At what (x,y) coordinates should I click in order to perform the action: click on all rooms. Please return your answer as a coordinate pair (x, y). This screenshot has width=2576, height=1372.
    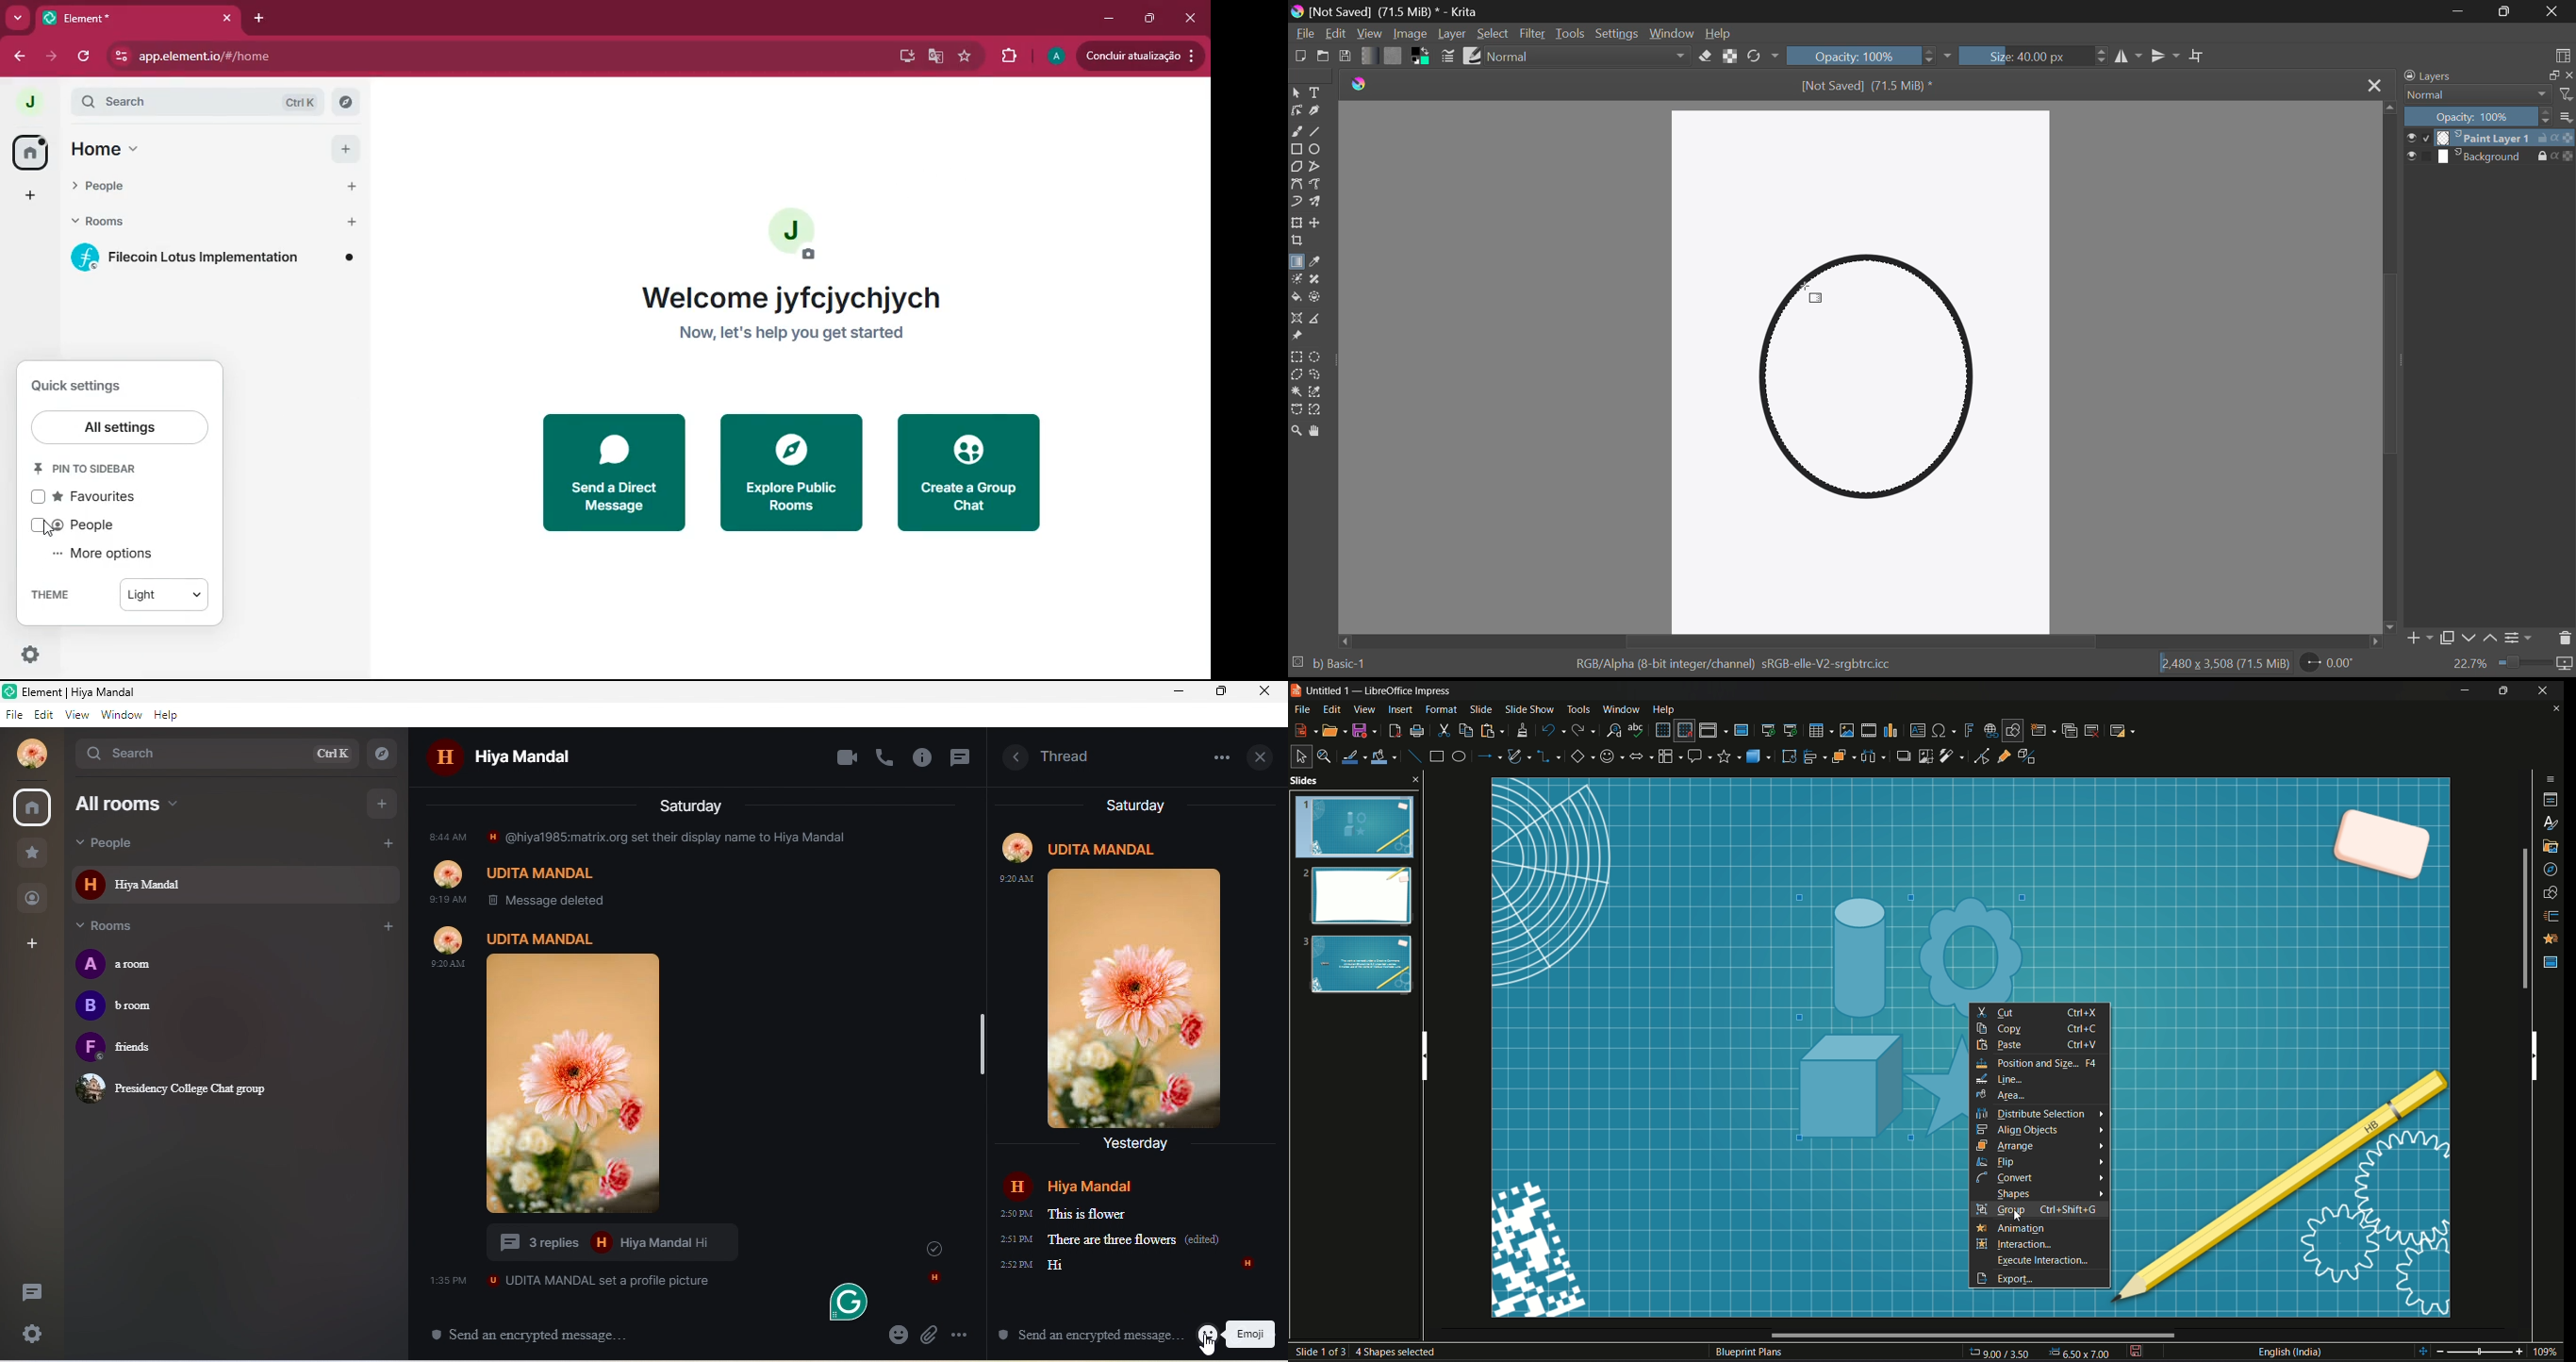
    Looking at the image, I should click on (34, 808).